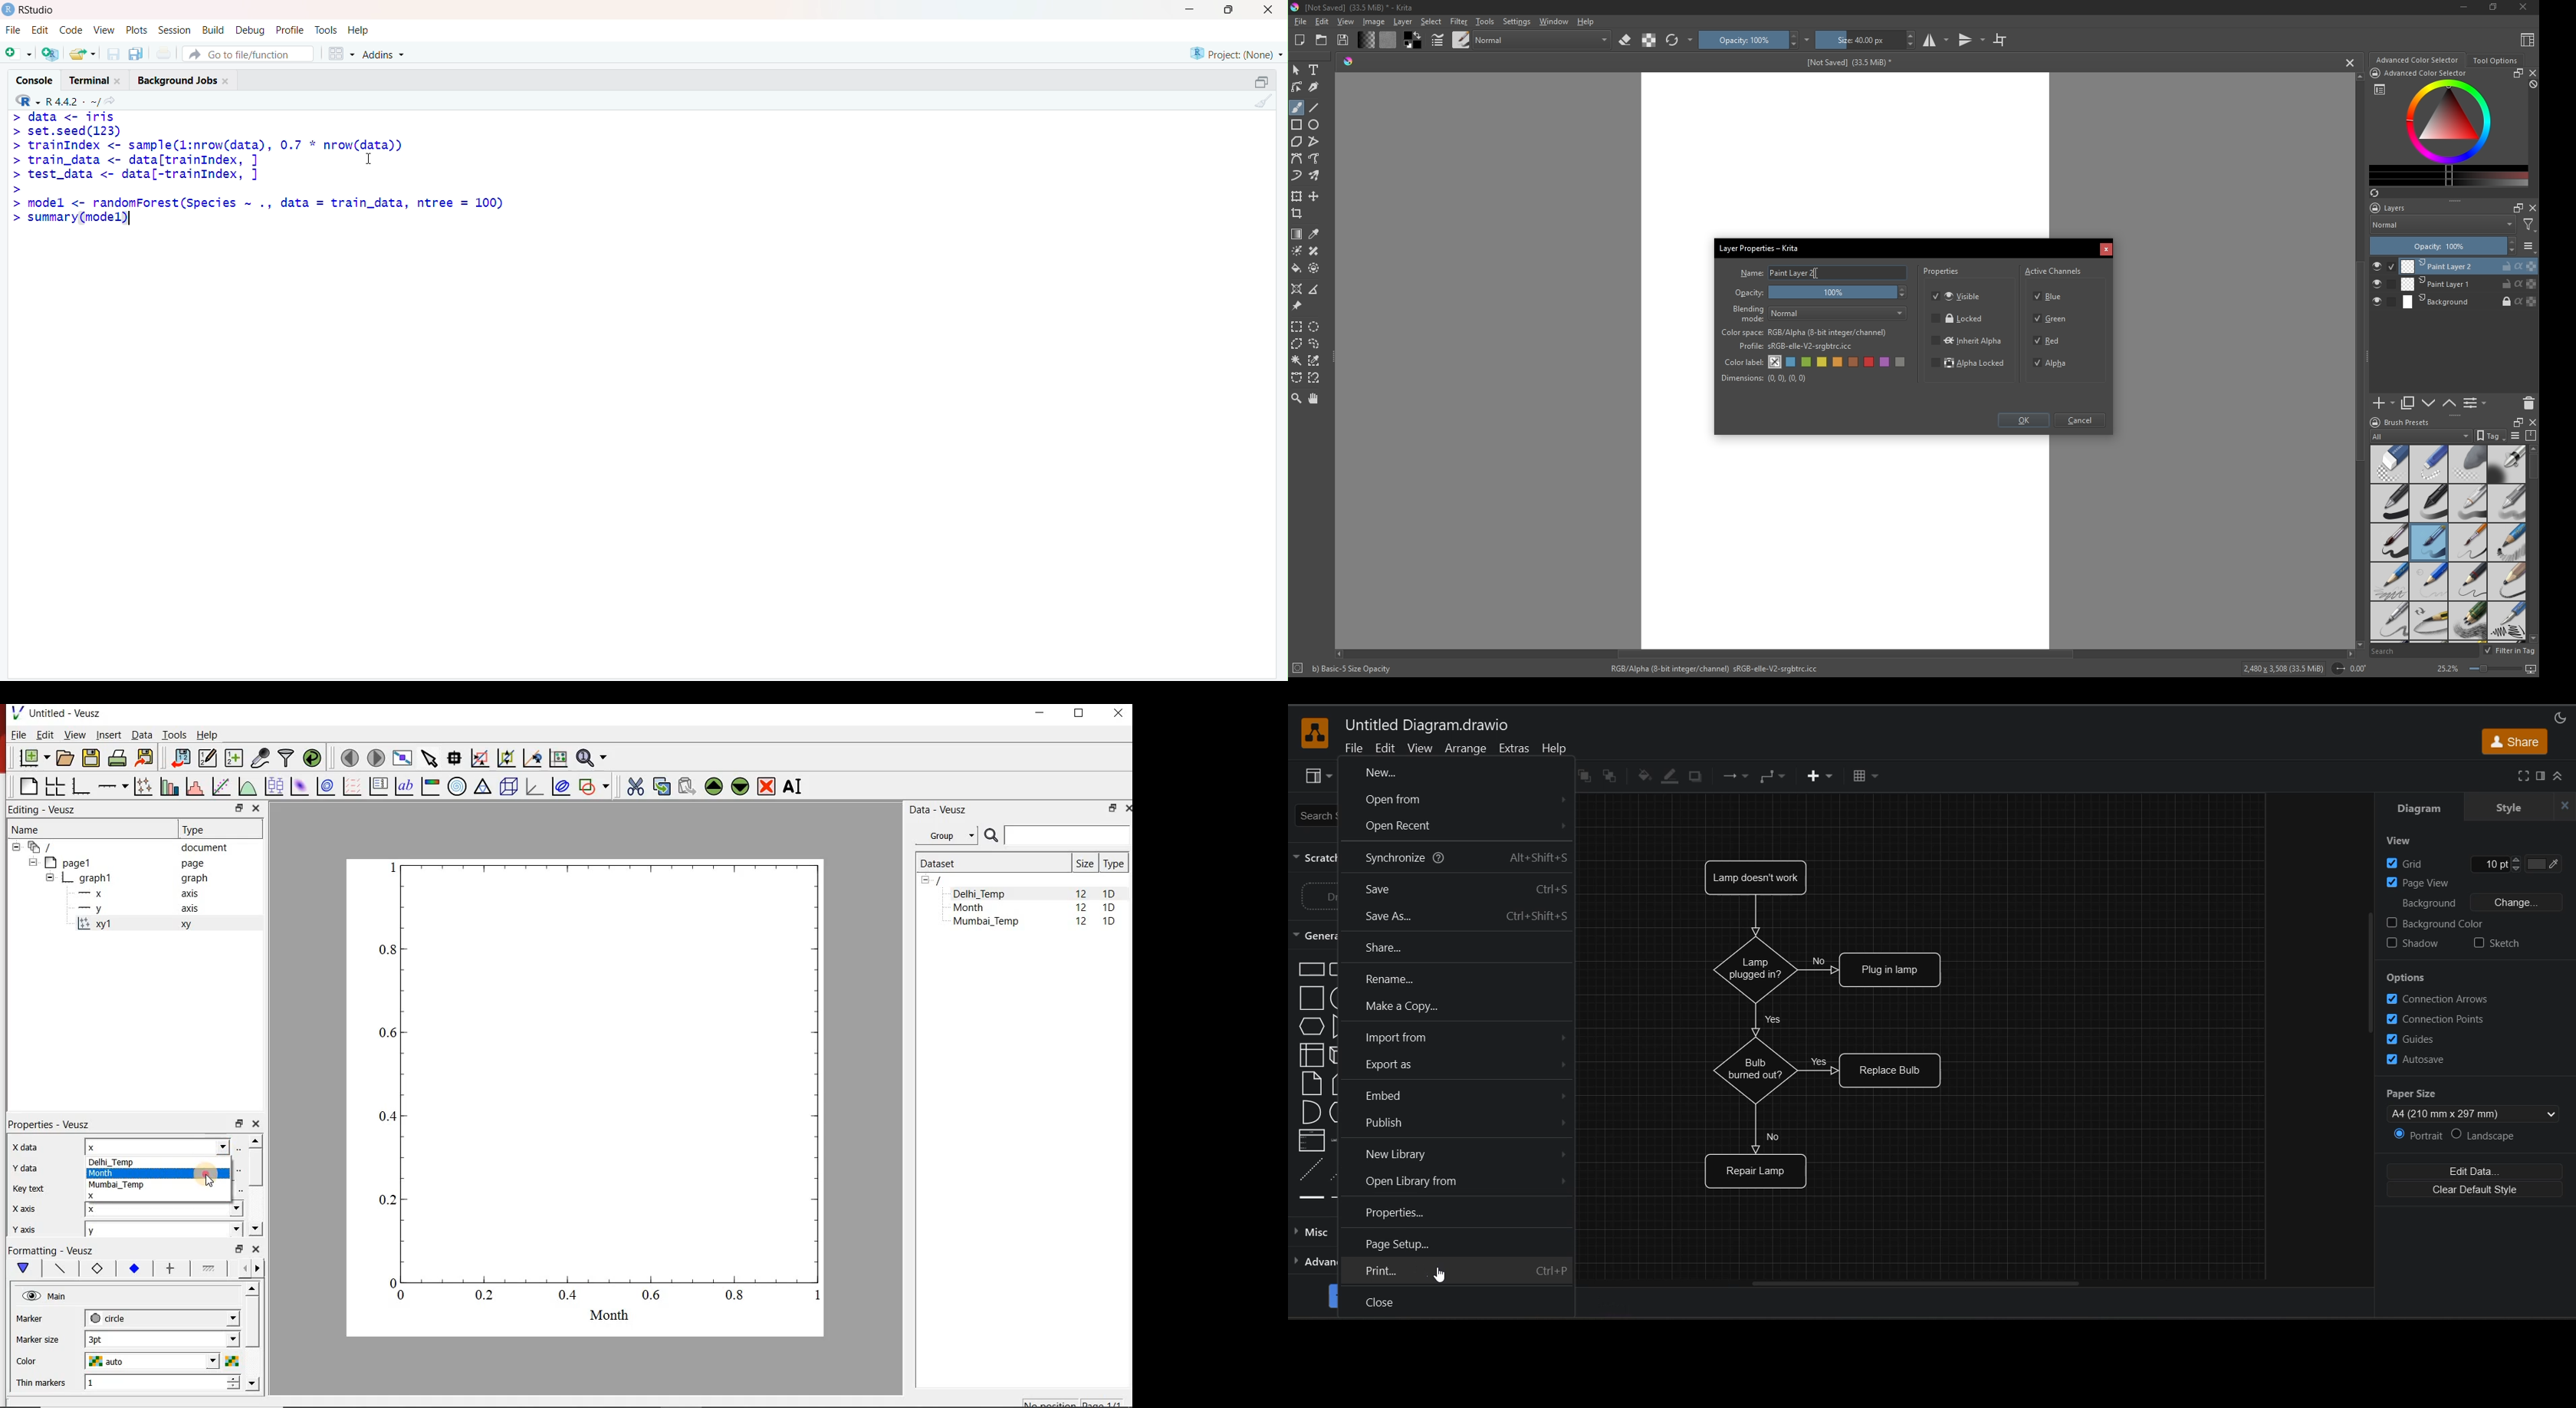  I want to click on colors display, so click(2450, 122).